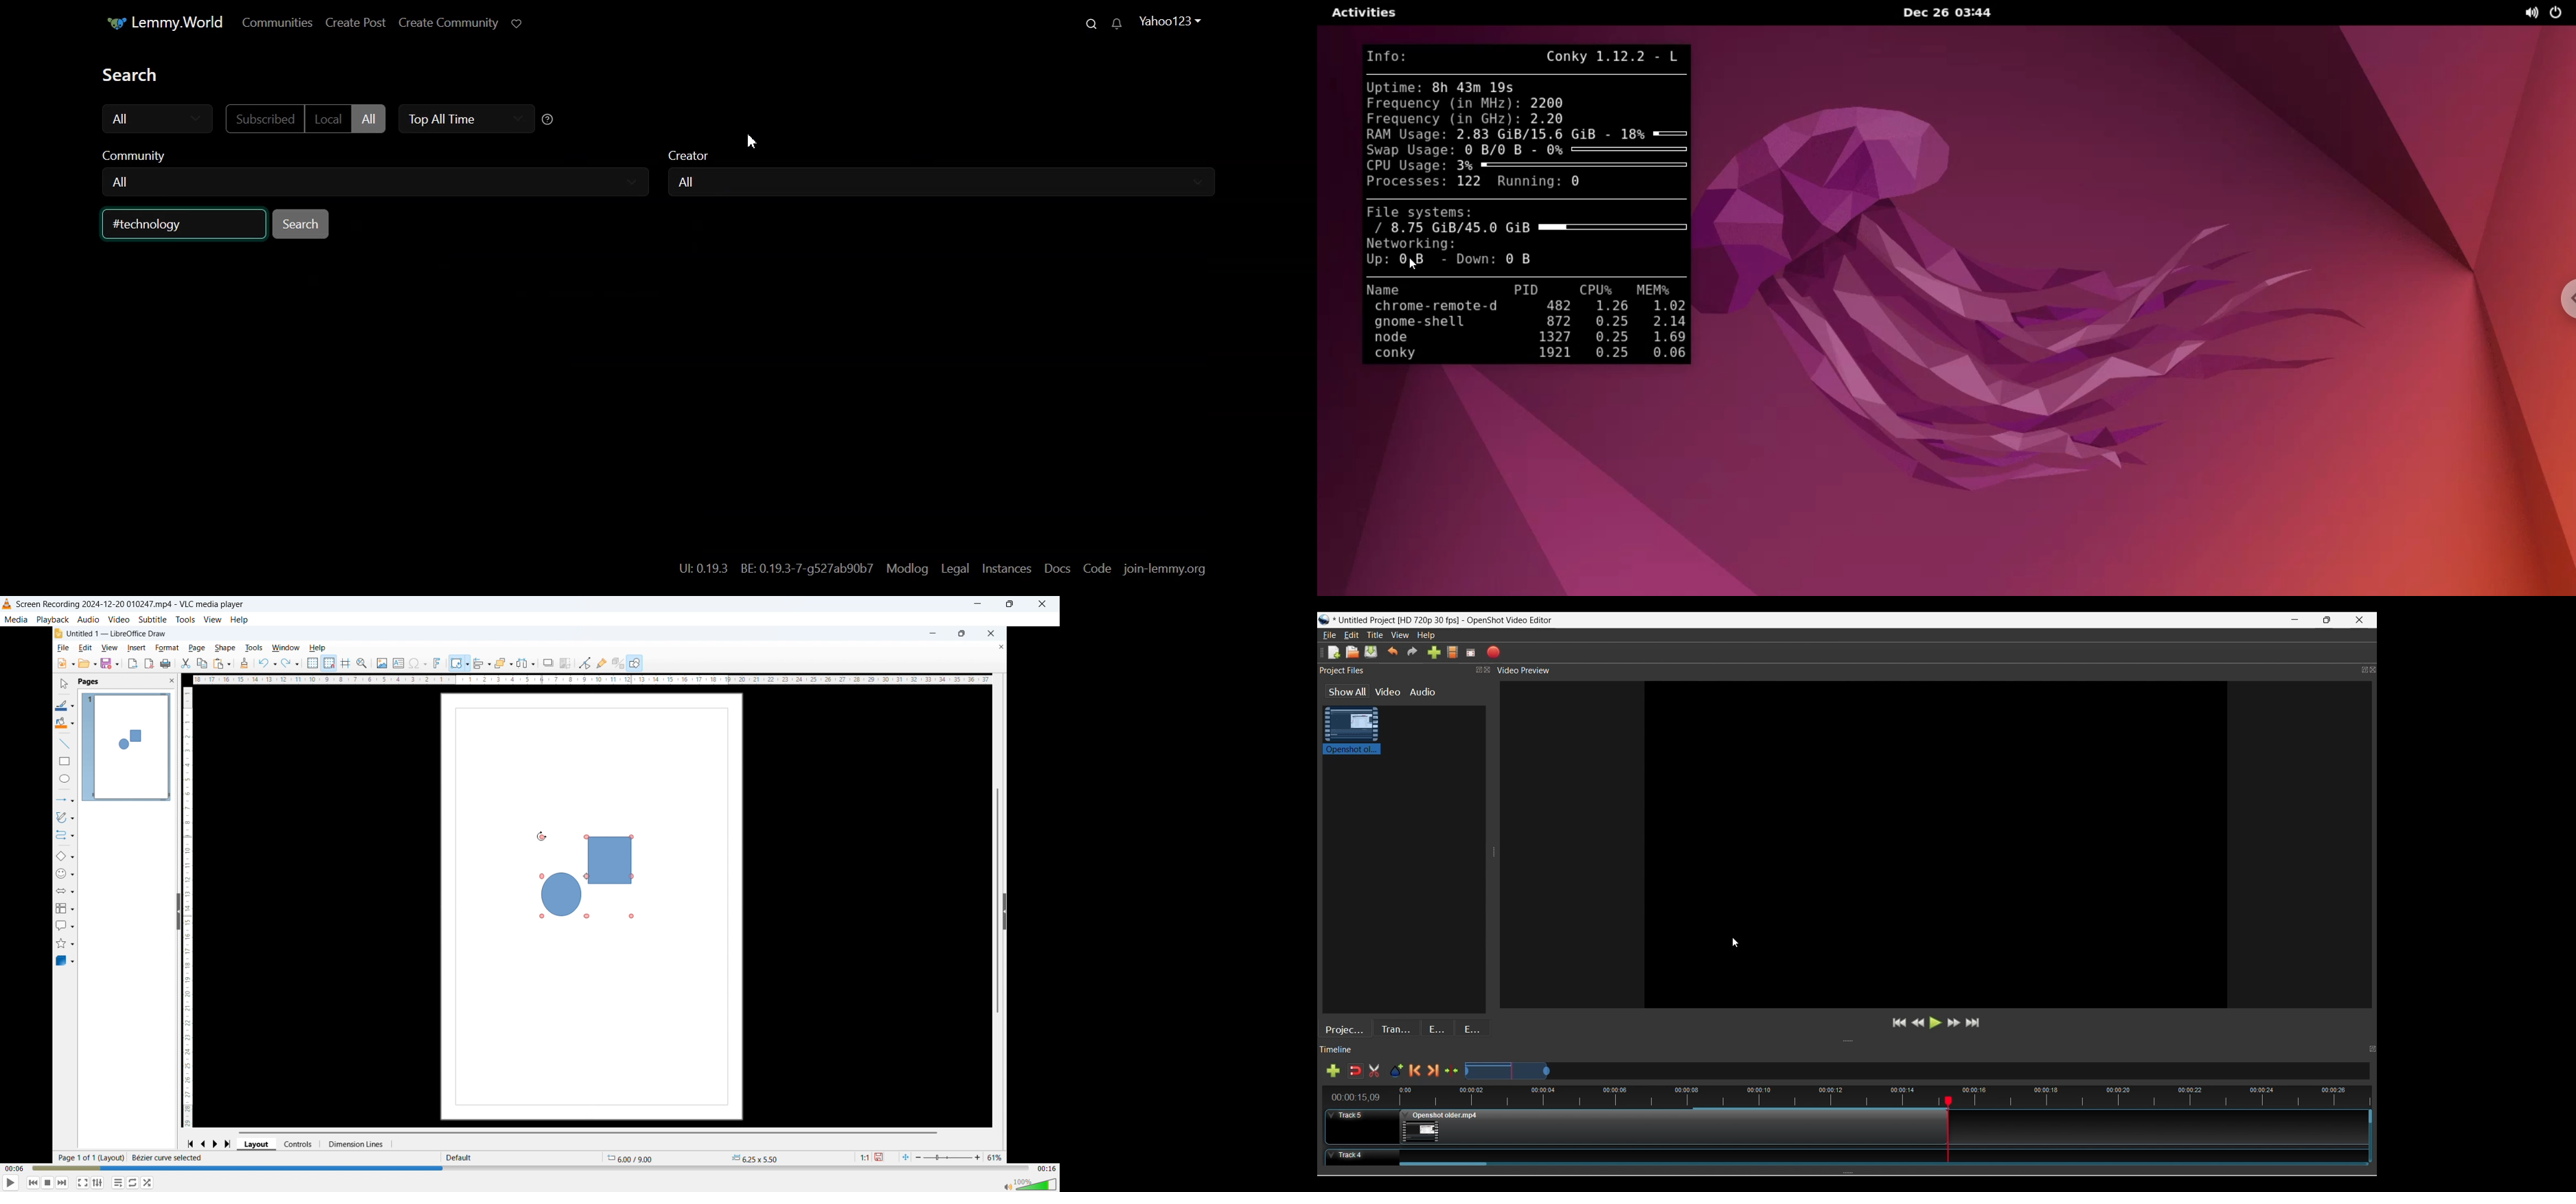  Describe the element at coordinates (1333, 1071) in the screenshot. I see `Add track` at that location.